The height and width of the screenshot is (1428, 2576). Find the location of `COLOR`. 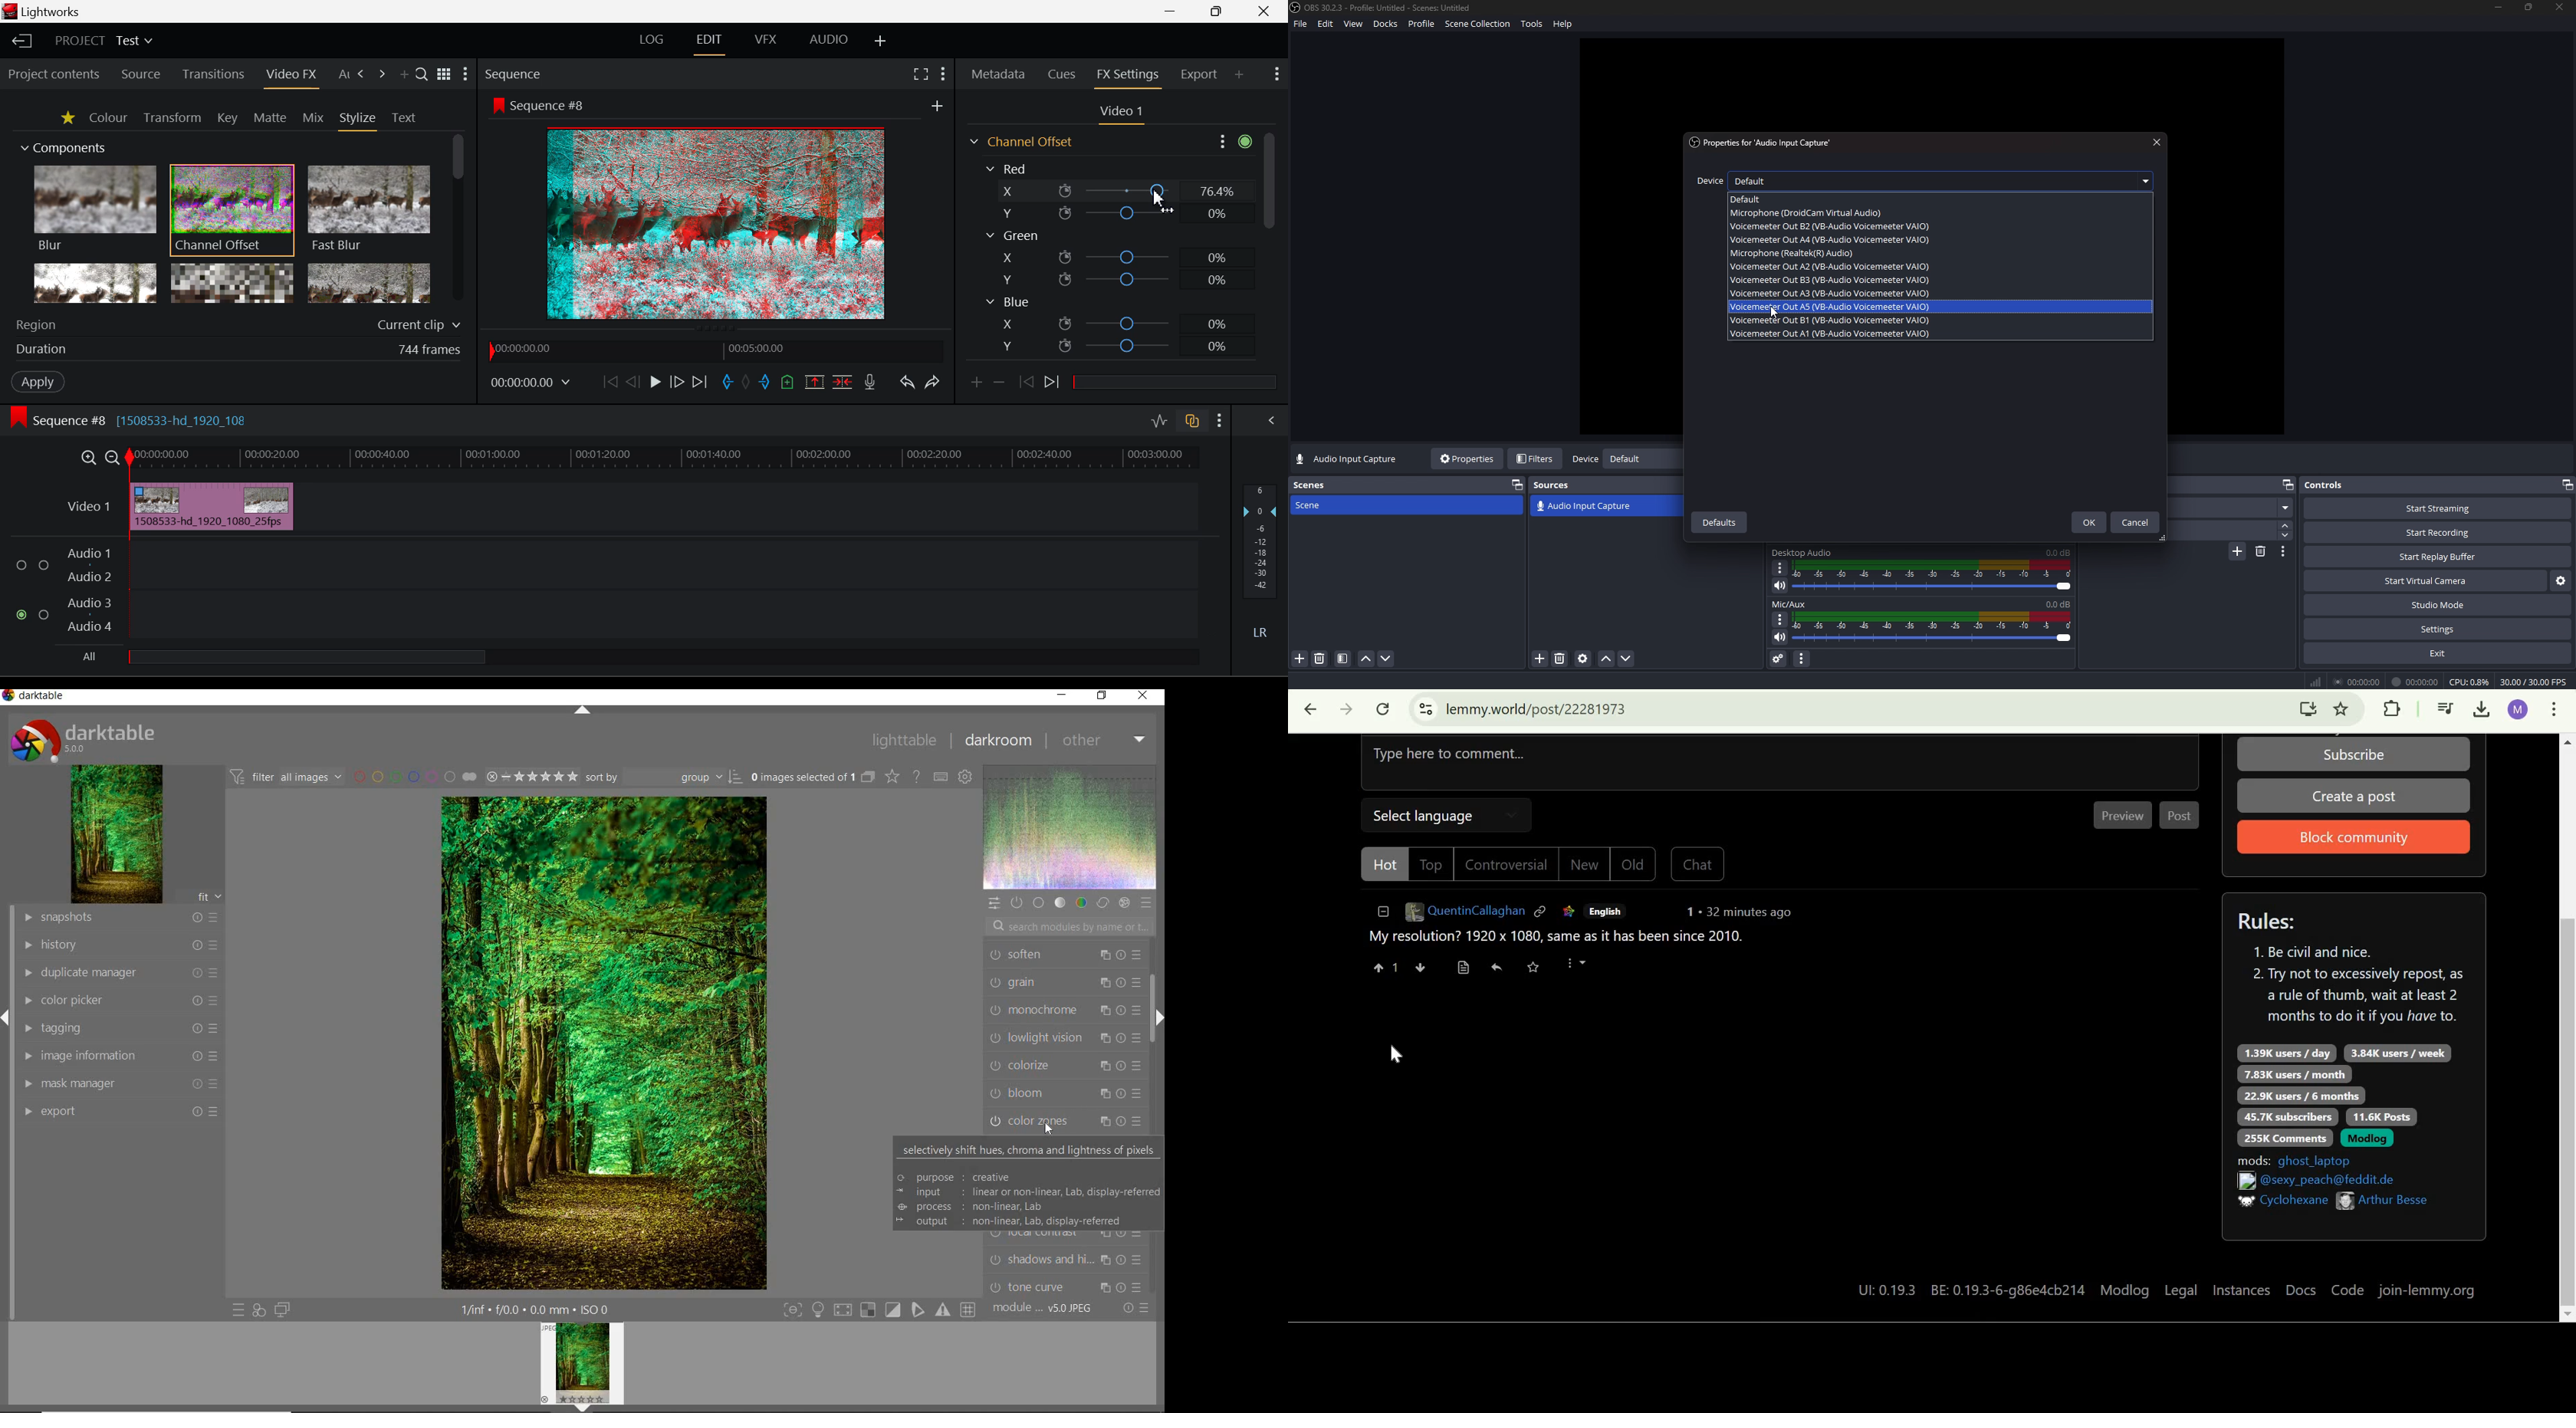

COLOR is located at coordinates (1083, 903).